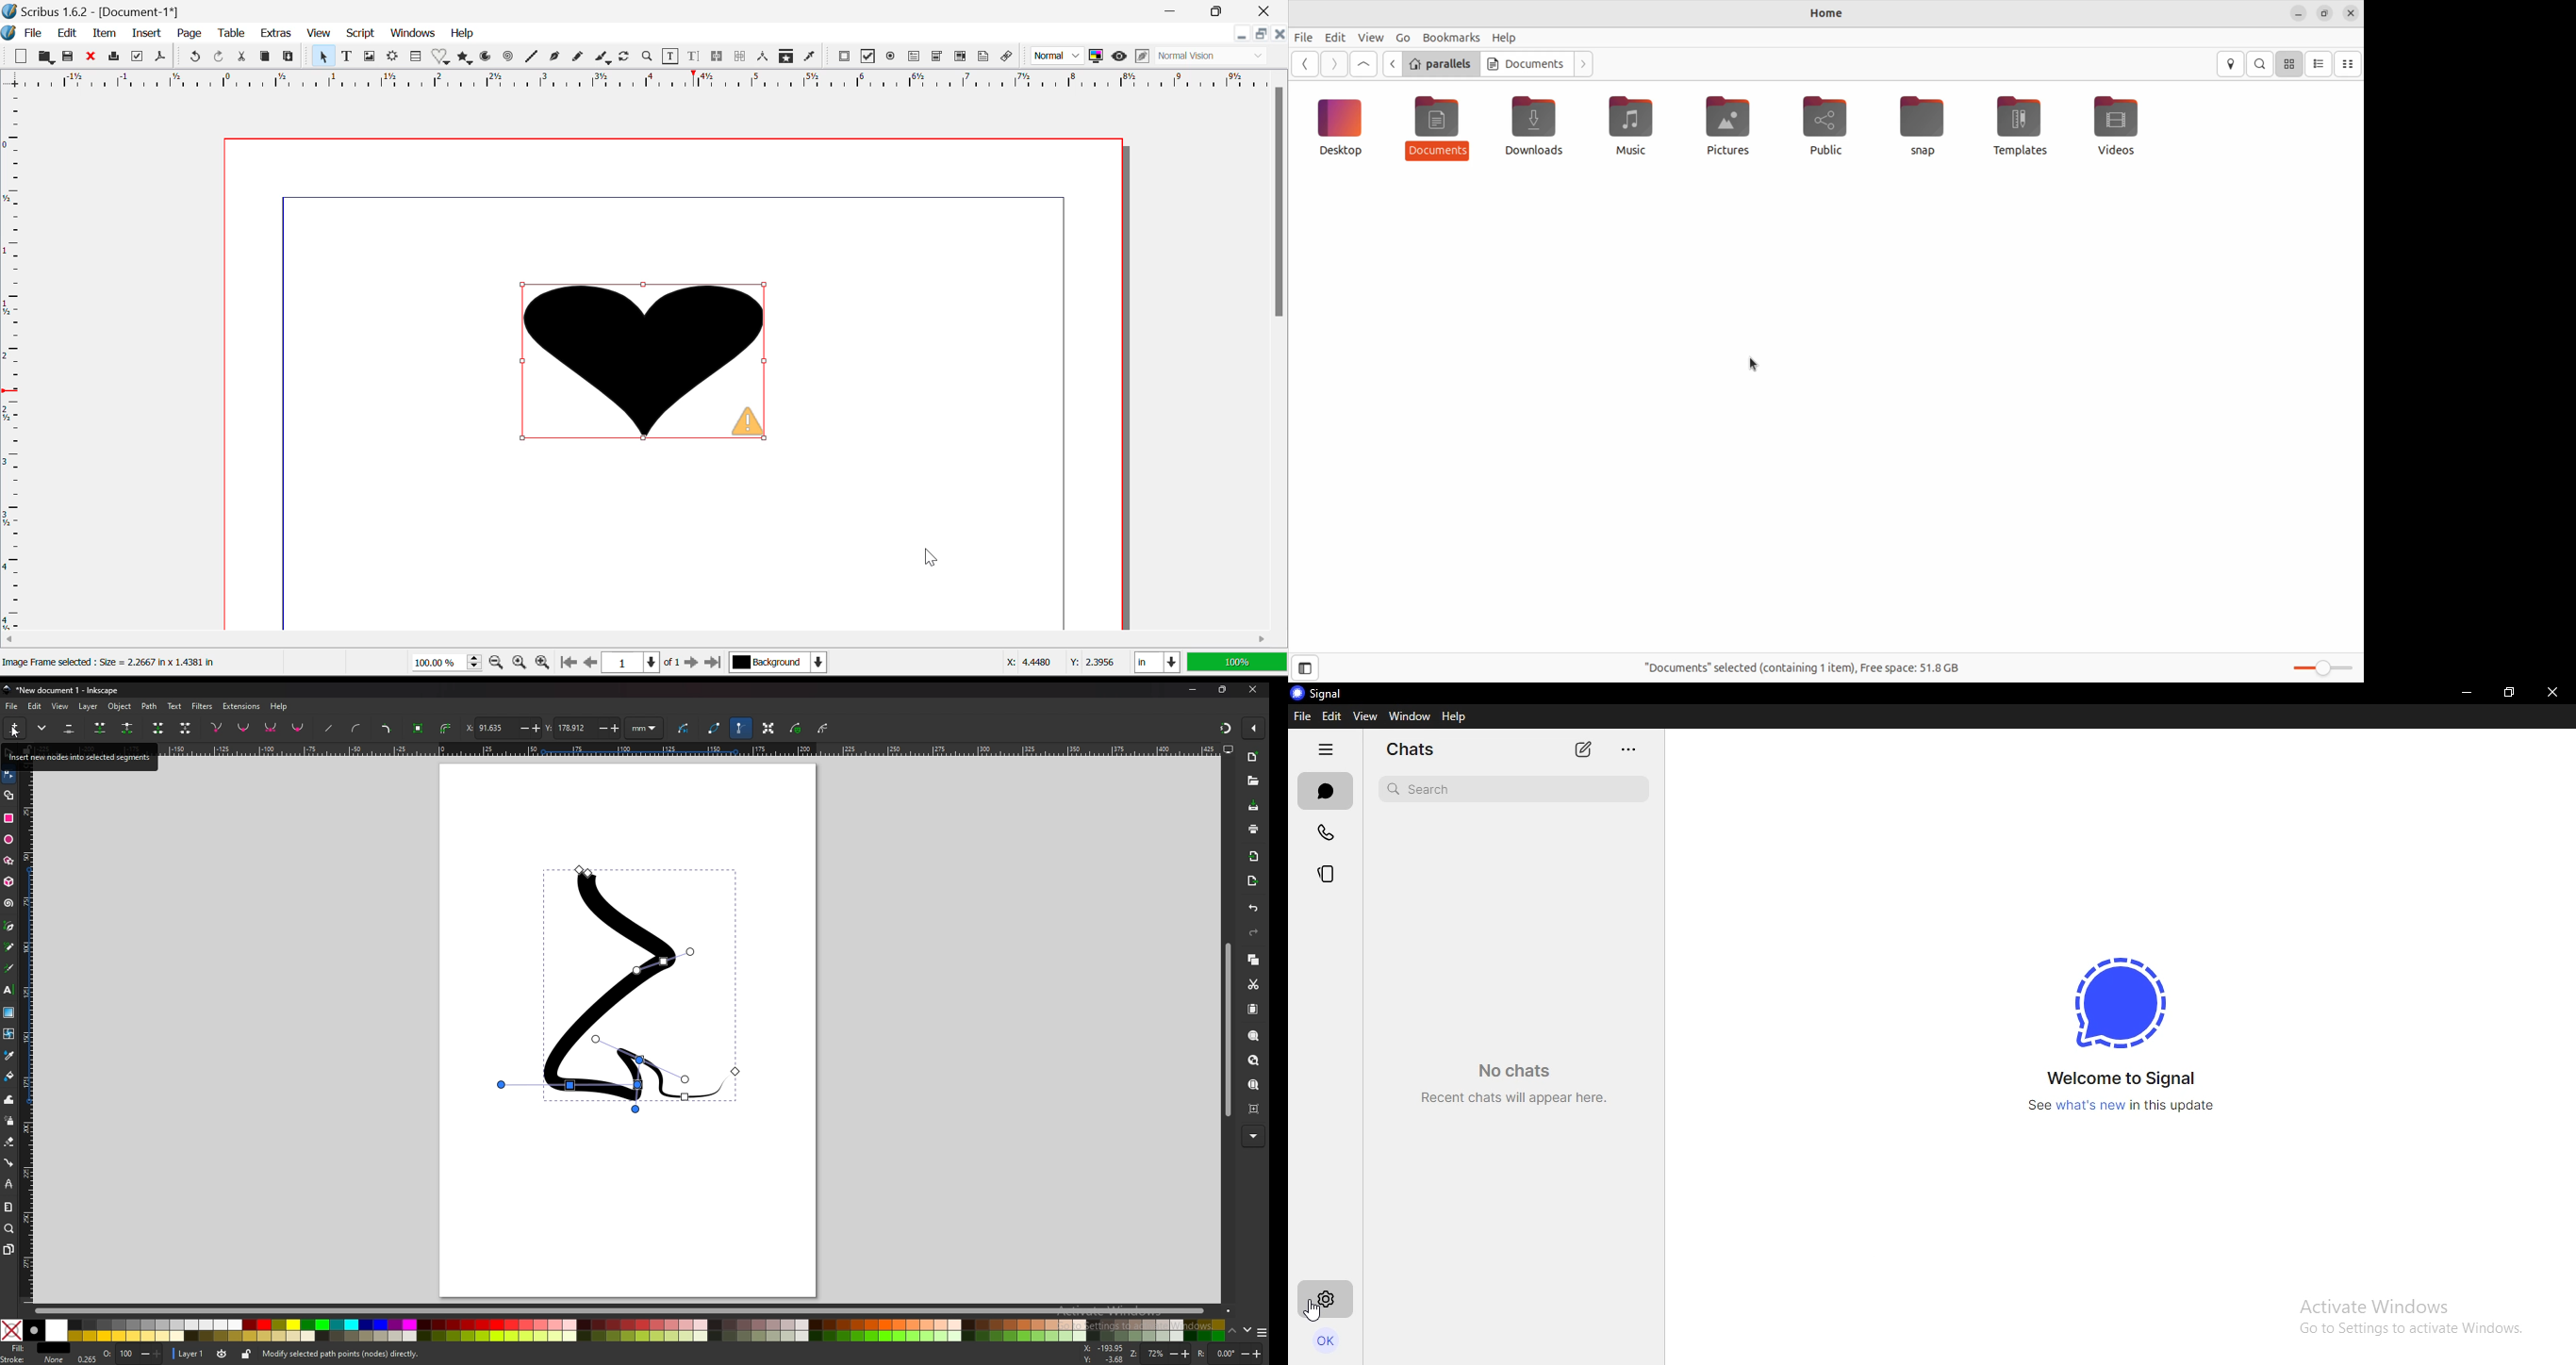  Describe the element at coordinates (579, 56) in the screenshot. I see `Freehand Curve` at that location.